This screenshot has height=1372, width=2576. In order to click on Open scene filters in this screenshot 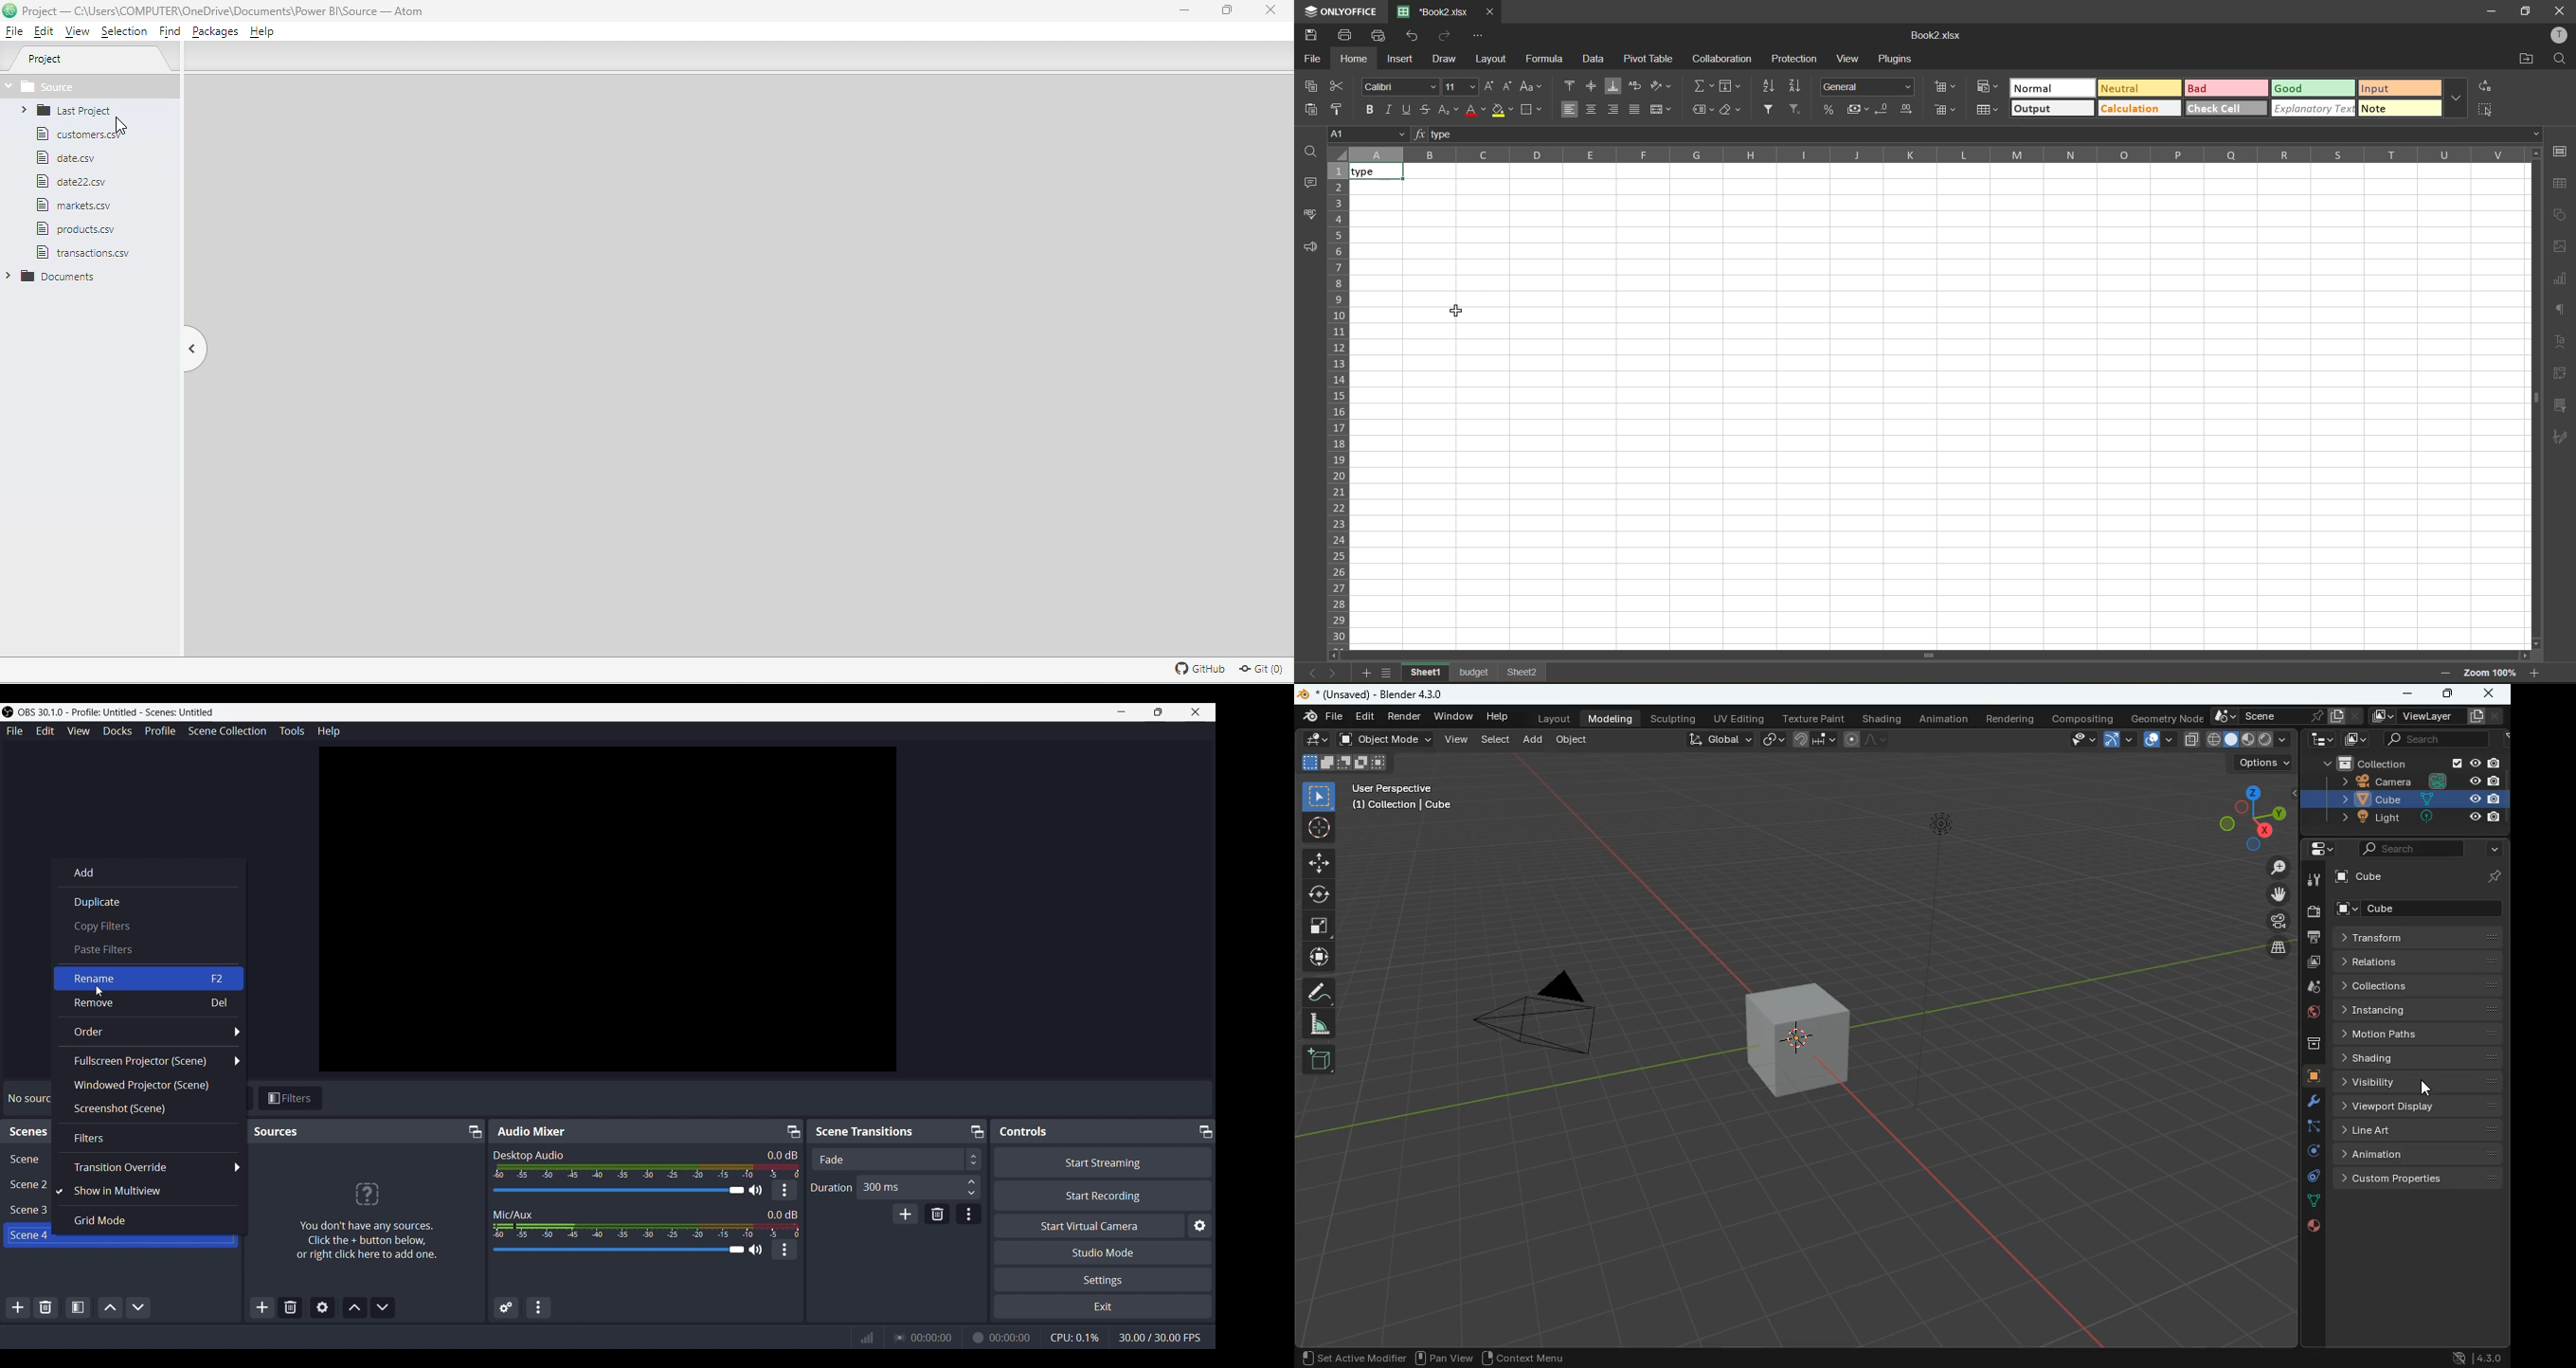, I will do `click(77, 1306)`.